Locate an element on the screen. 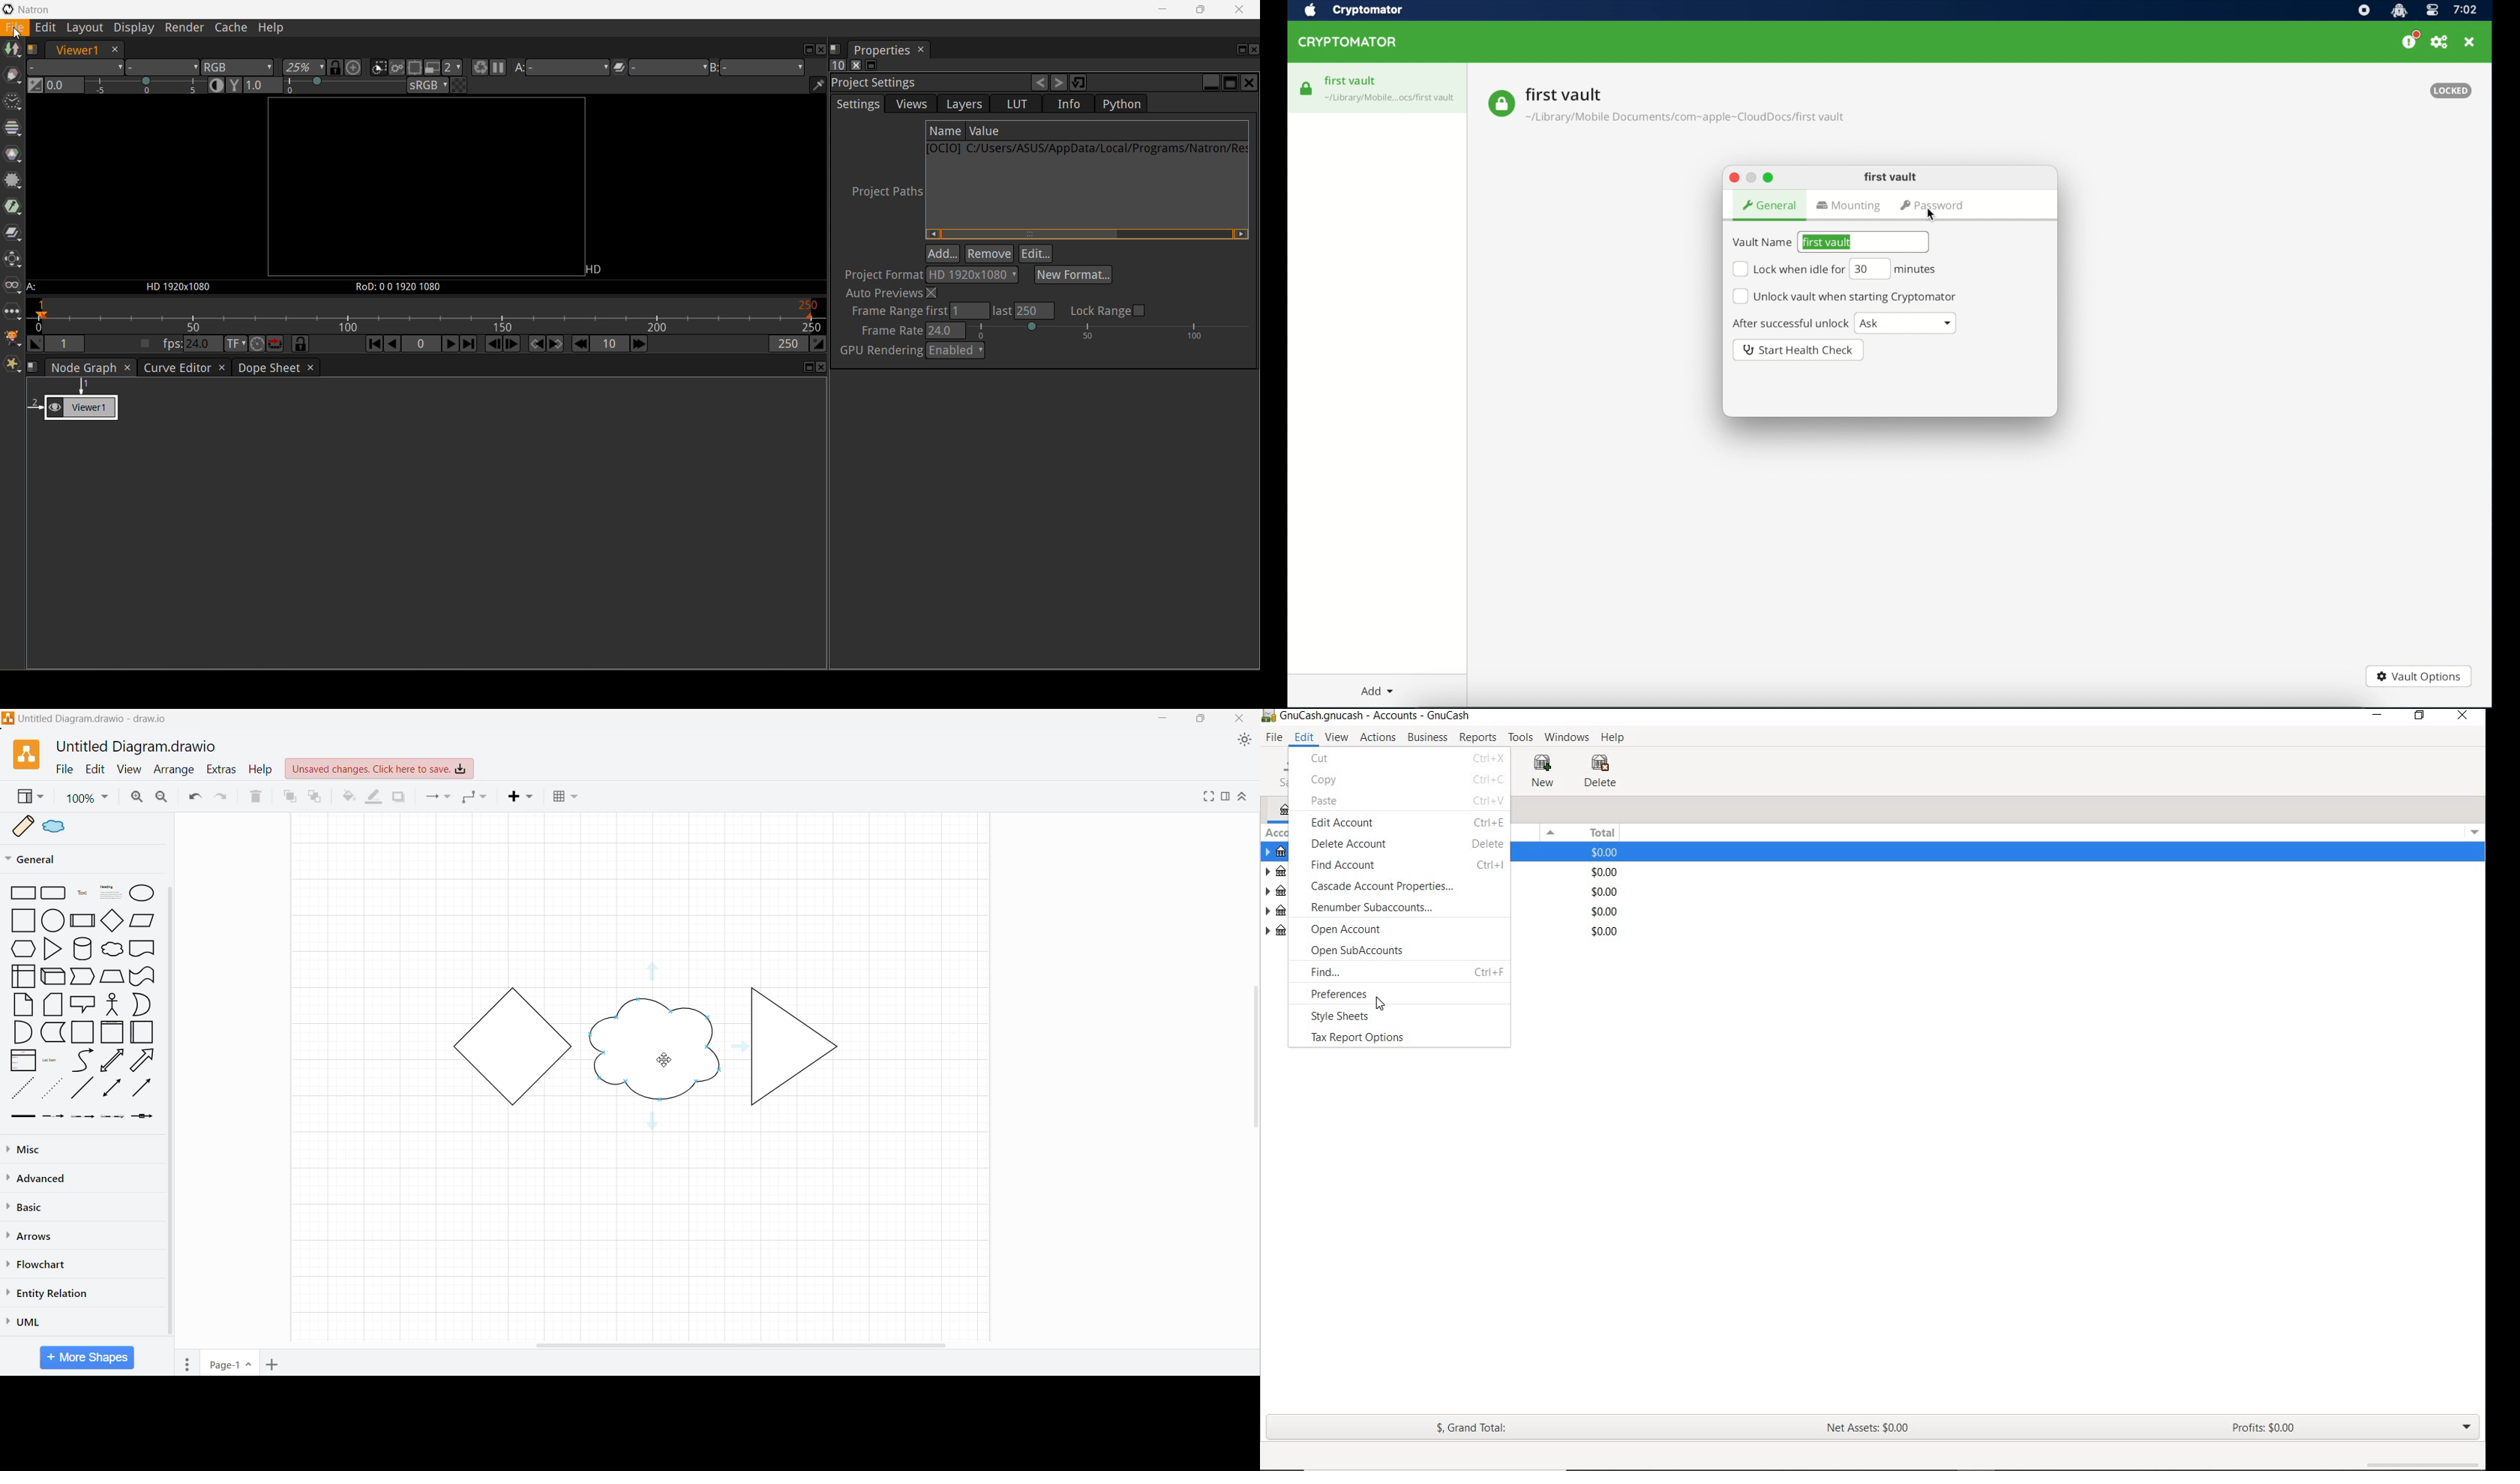  Scratchpad sample shape 2 is located at coordinates (63, 826).